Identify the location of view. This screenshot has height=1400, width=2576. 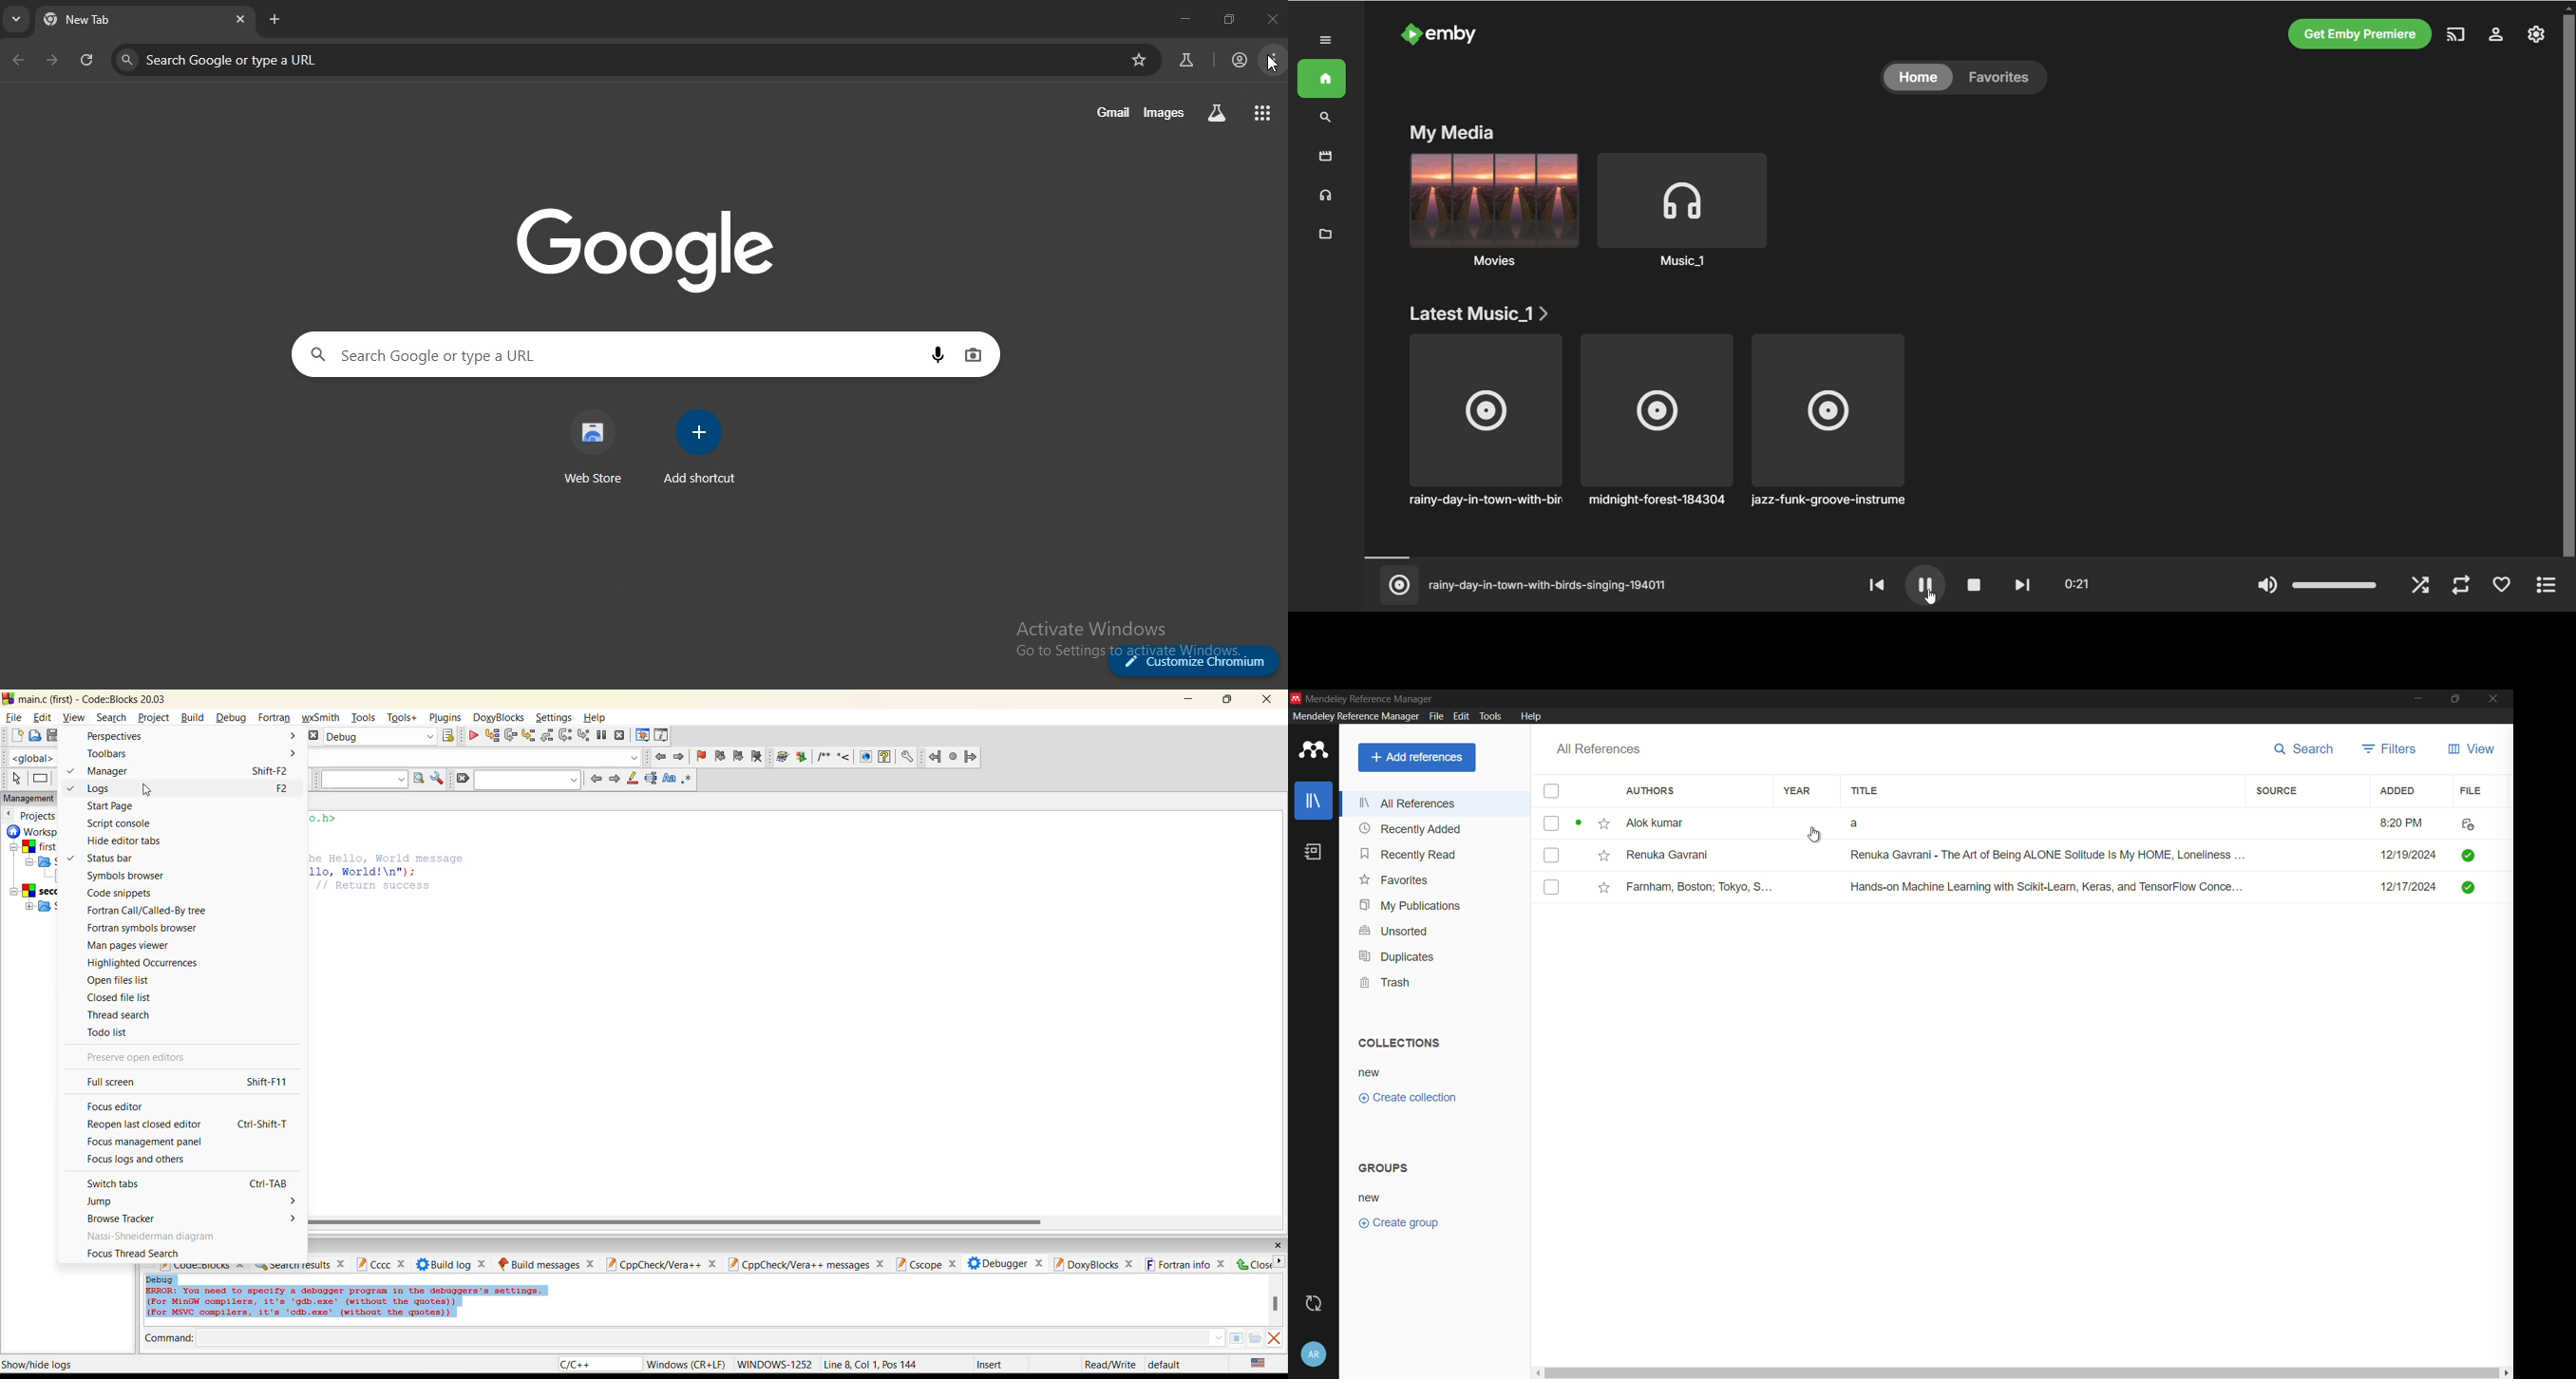
(74, 716).